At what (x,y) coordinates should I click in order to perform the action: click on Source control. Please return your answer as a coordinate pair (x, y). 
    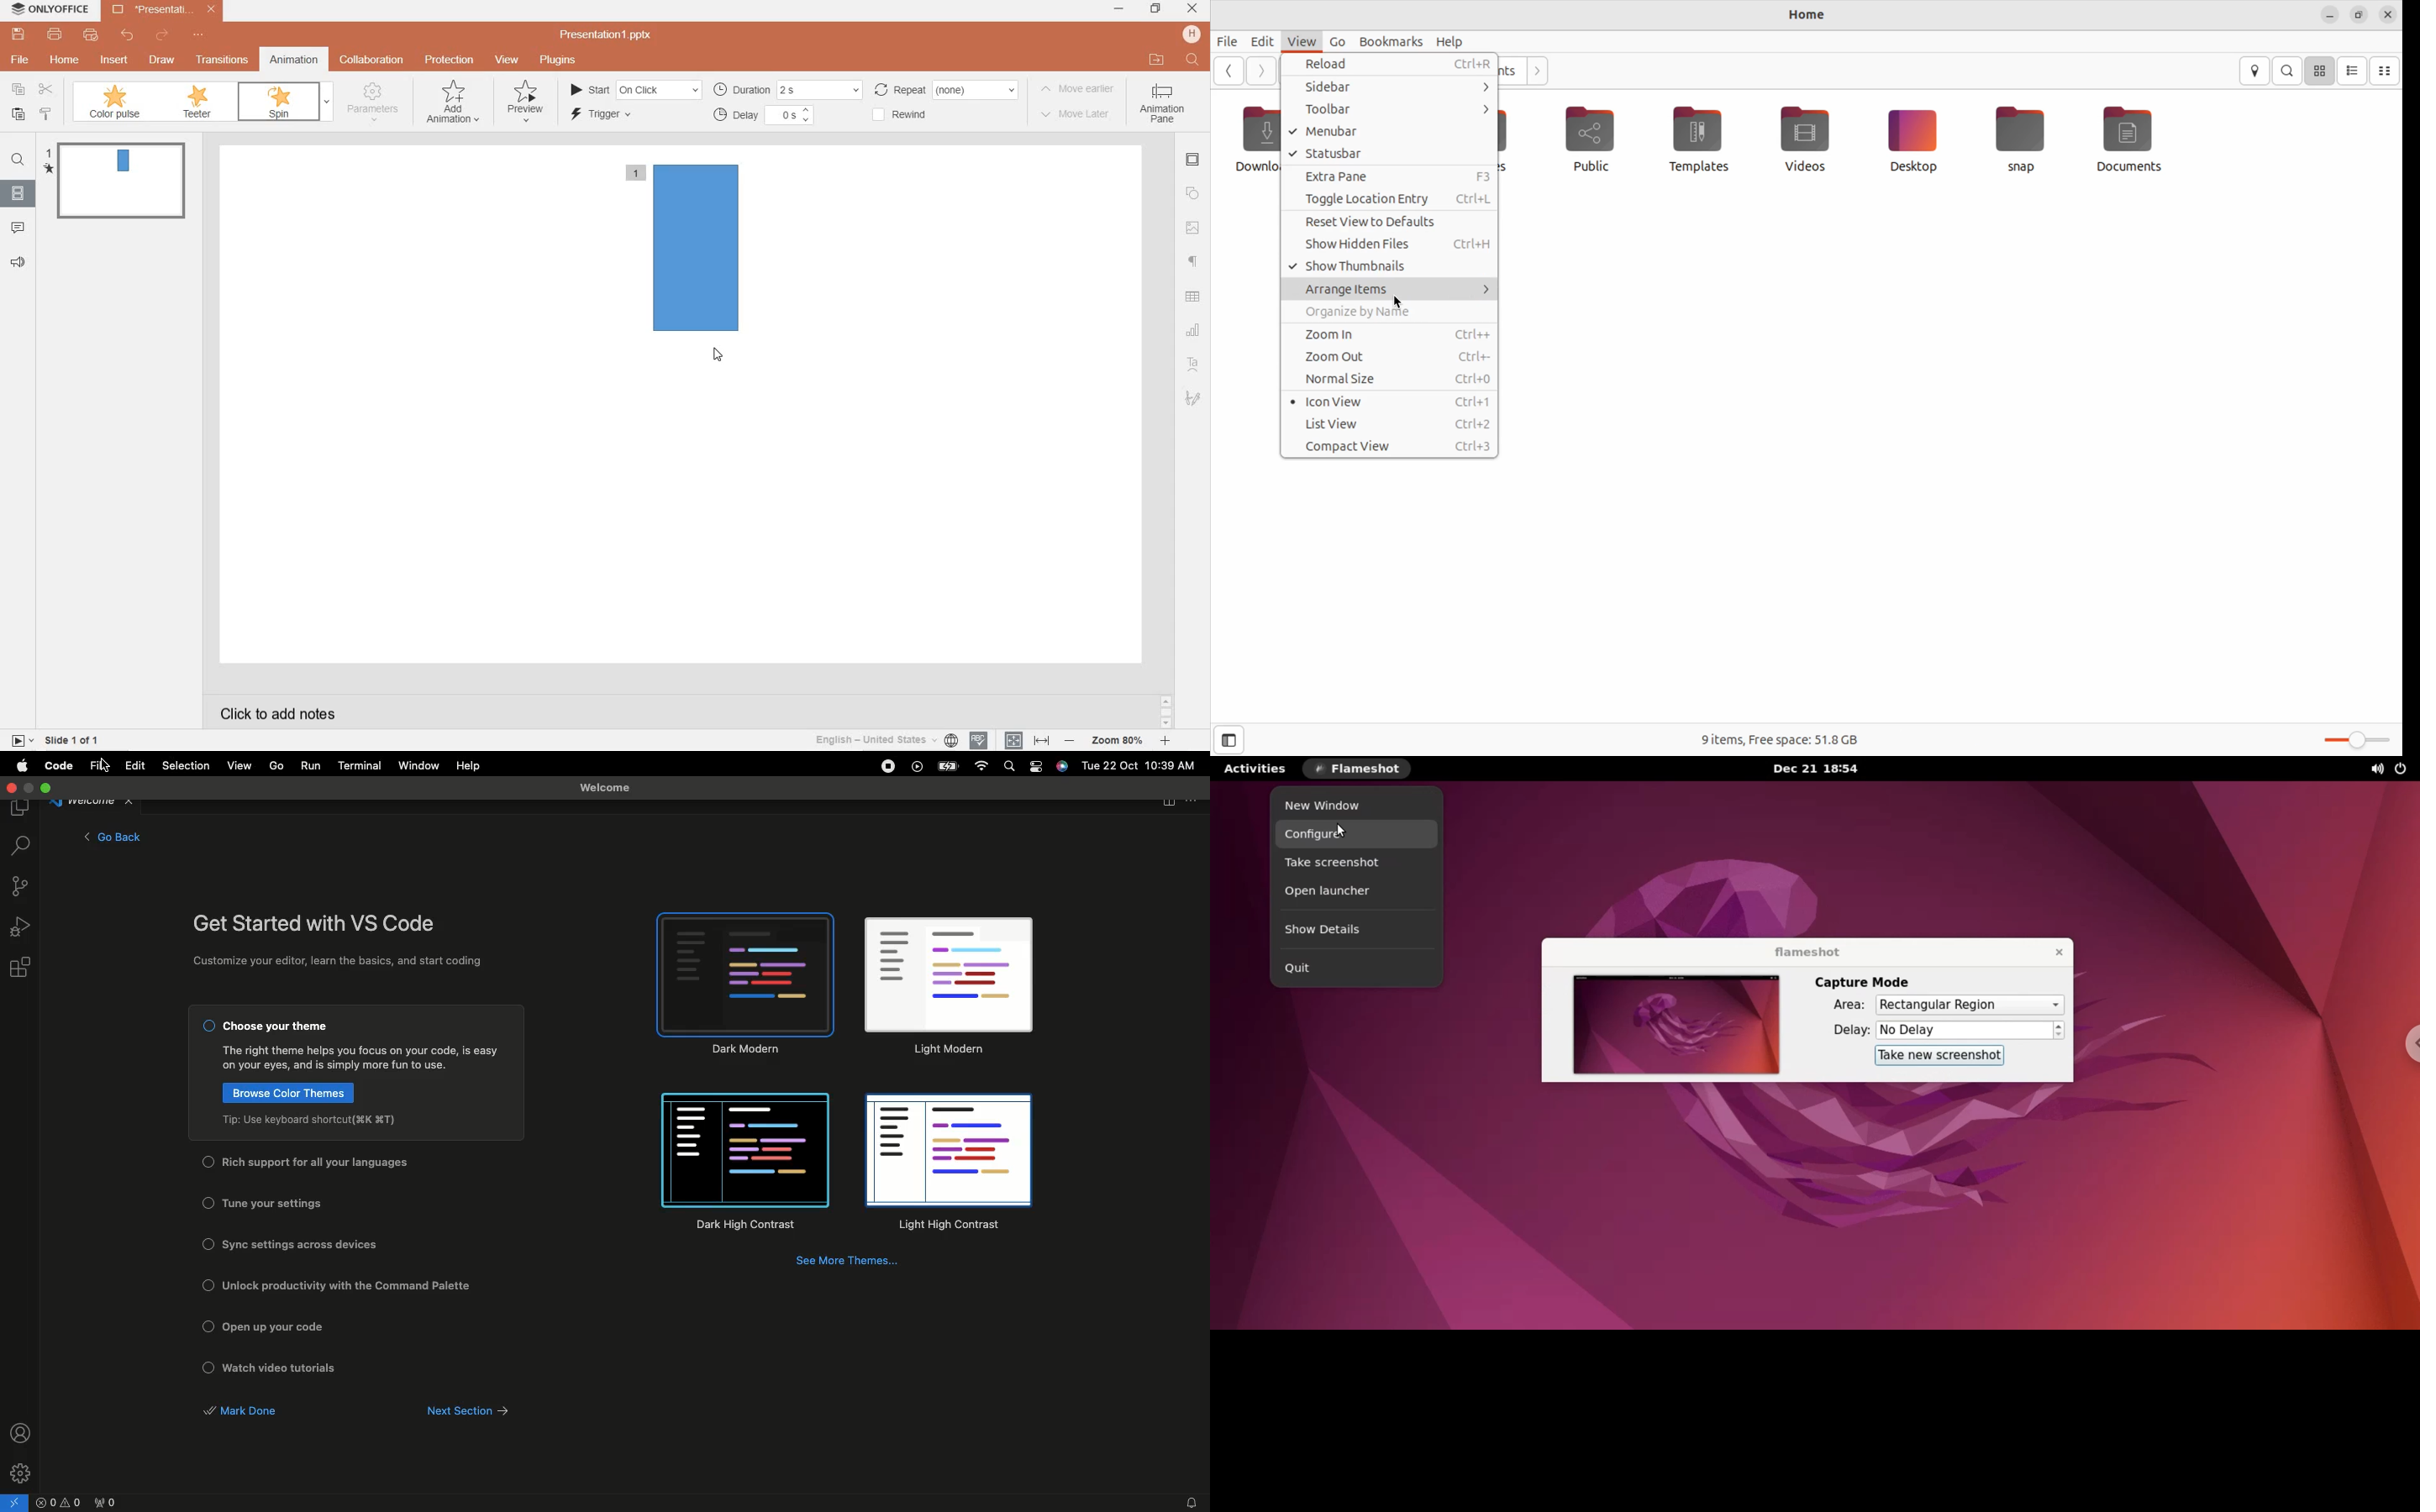
    Looking at the image, I should click on (22, 889).